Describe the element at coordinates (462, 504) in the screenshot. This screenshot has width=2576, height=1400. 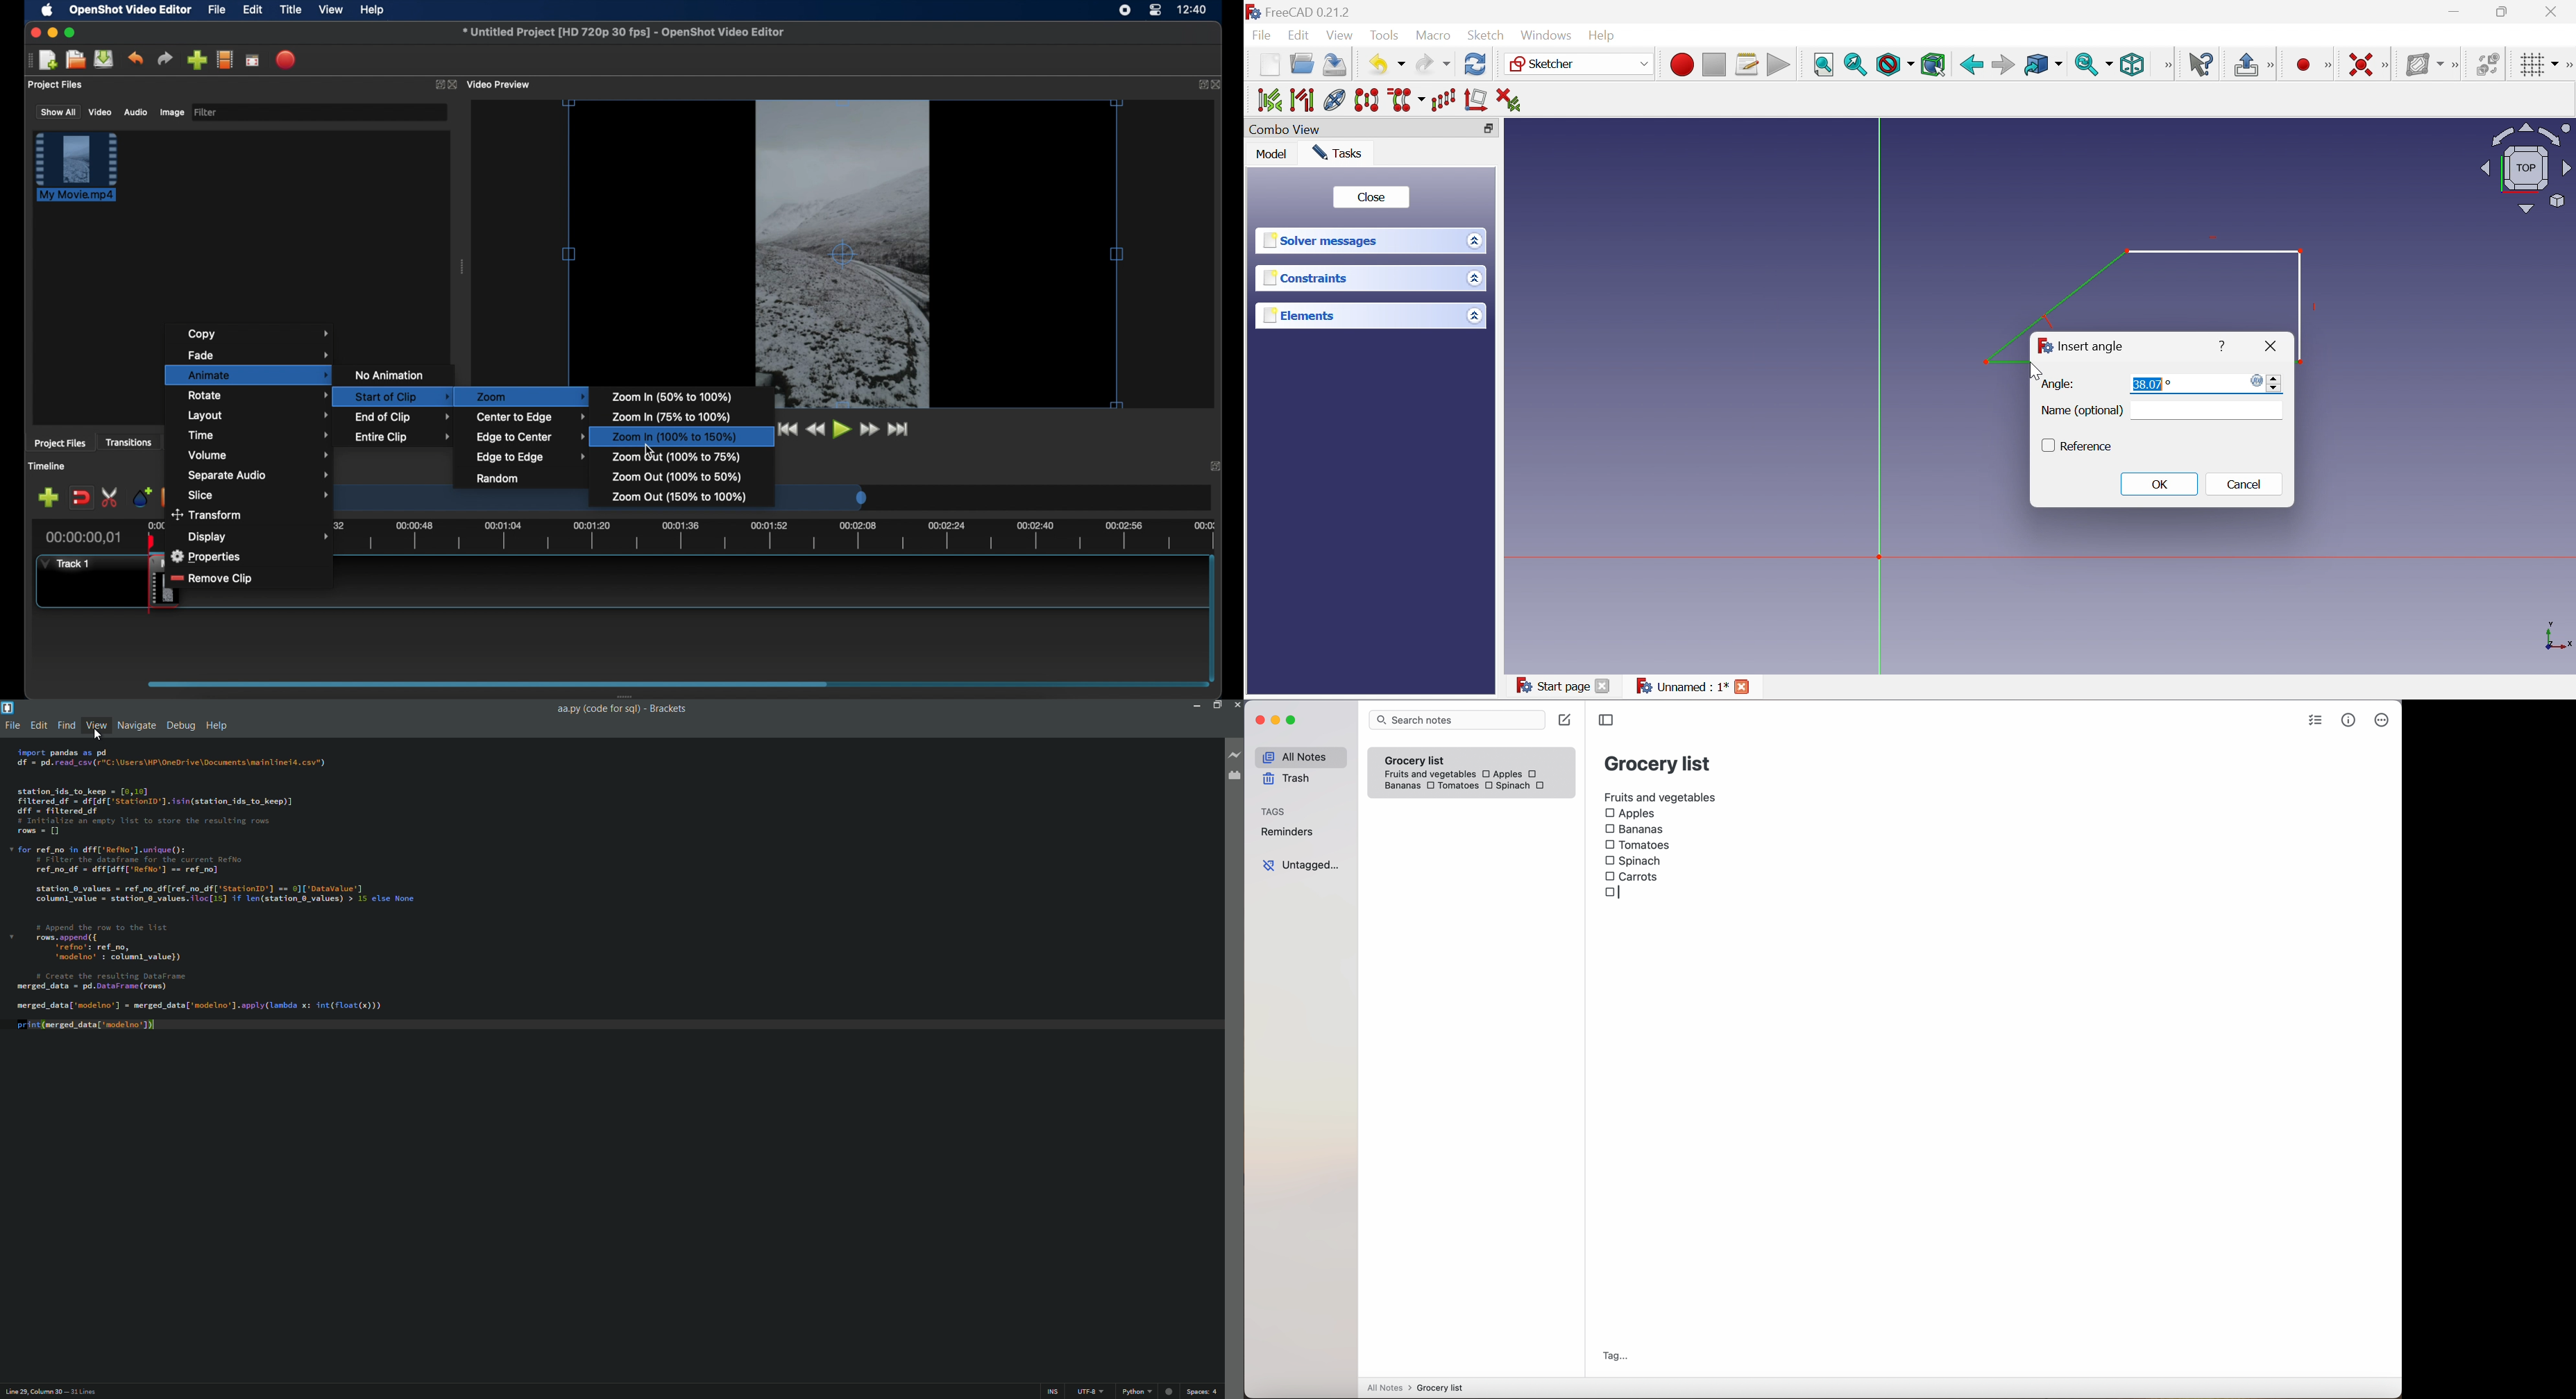
I see `timeline scale` at that location.